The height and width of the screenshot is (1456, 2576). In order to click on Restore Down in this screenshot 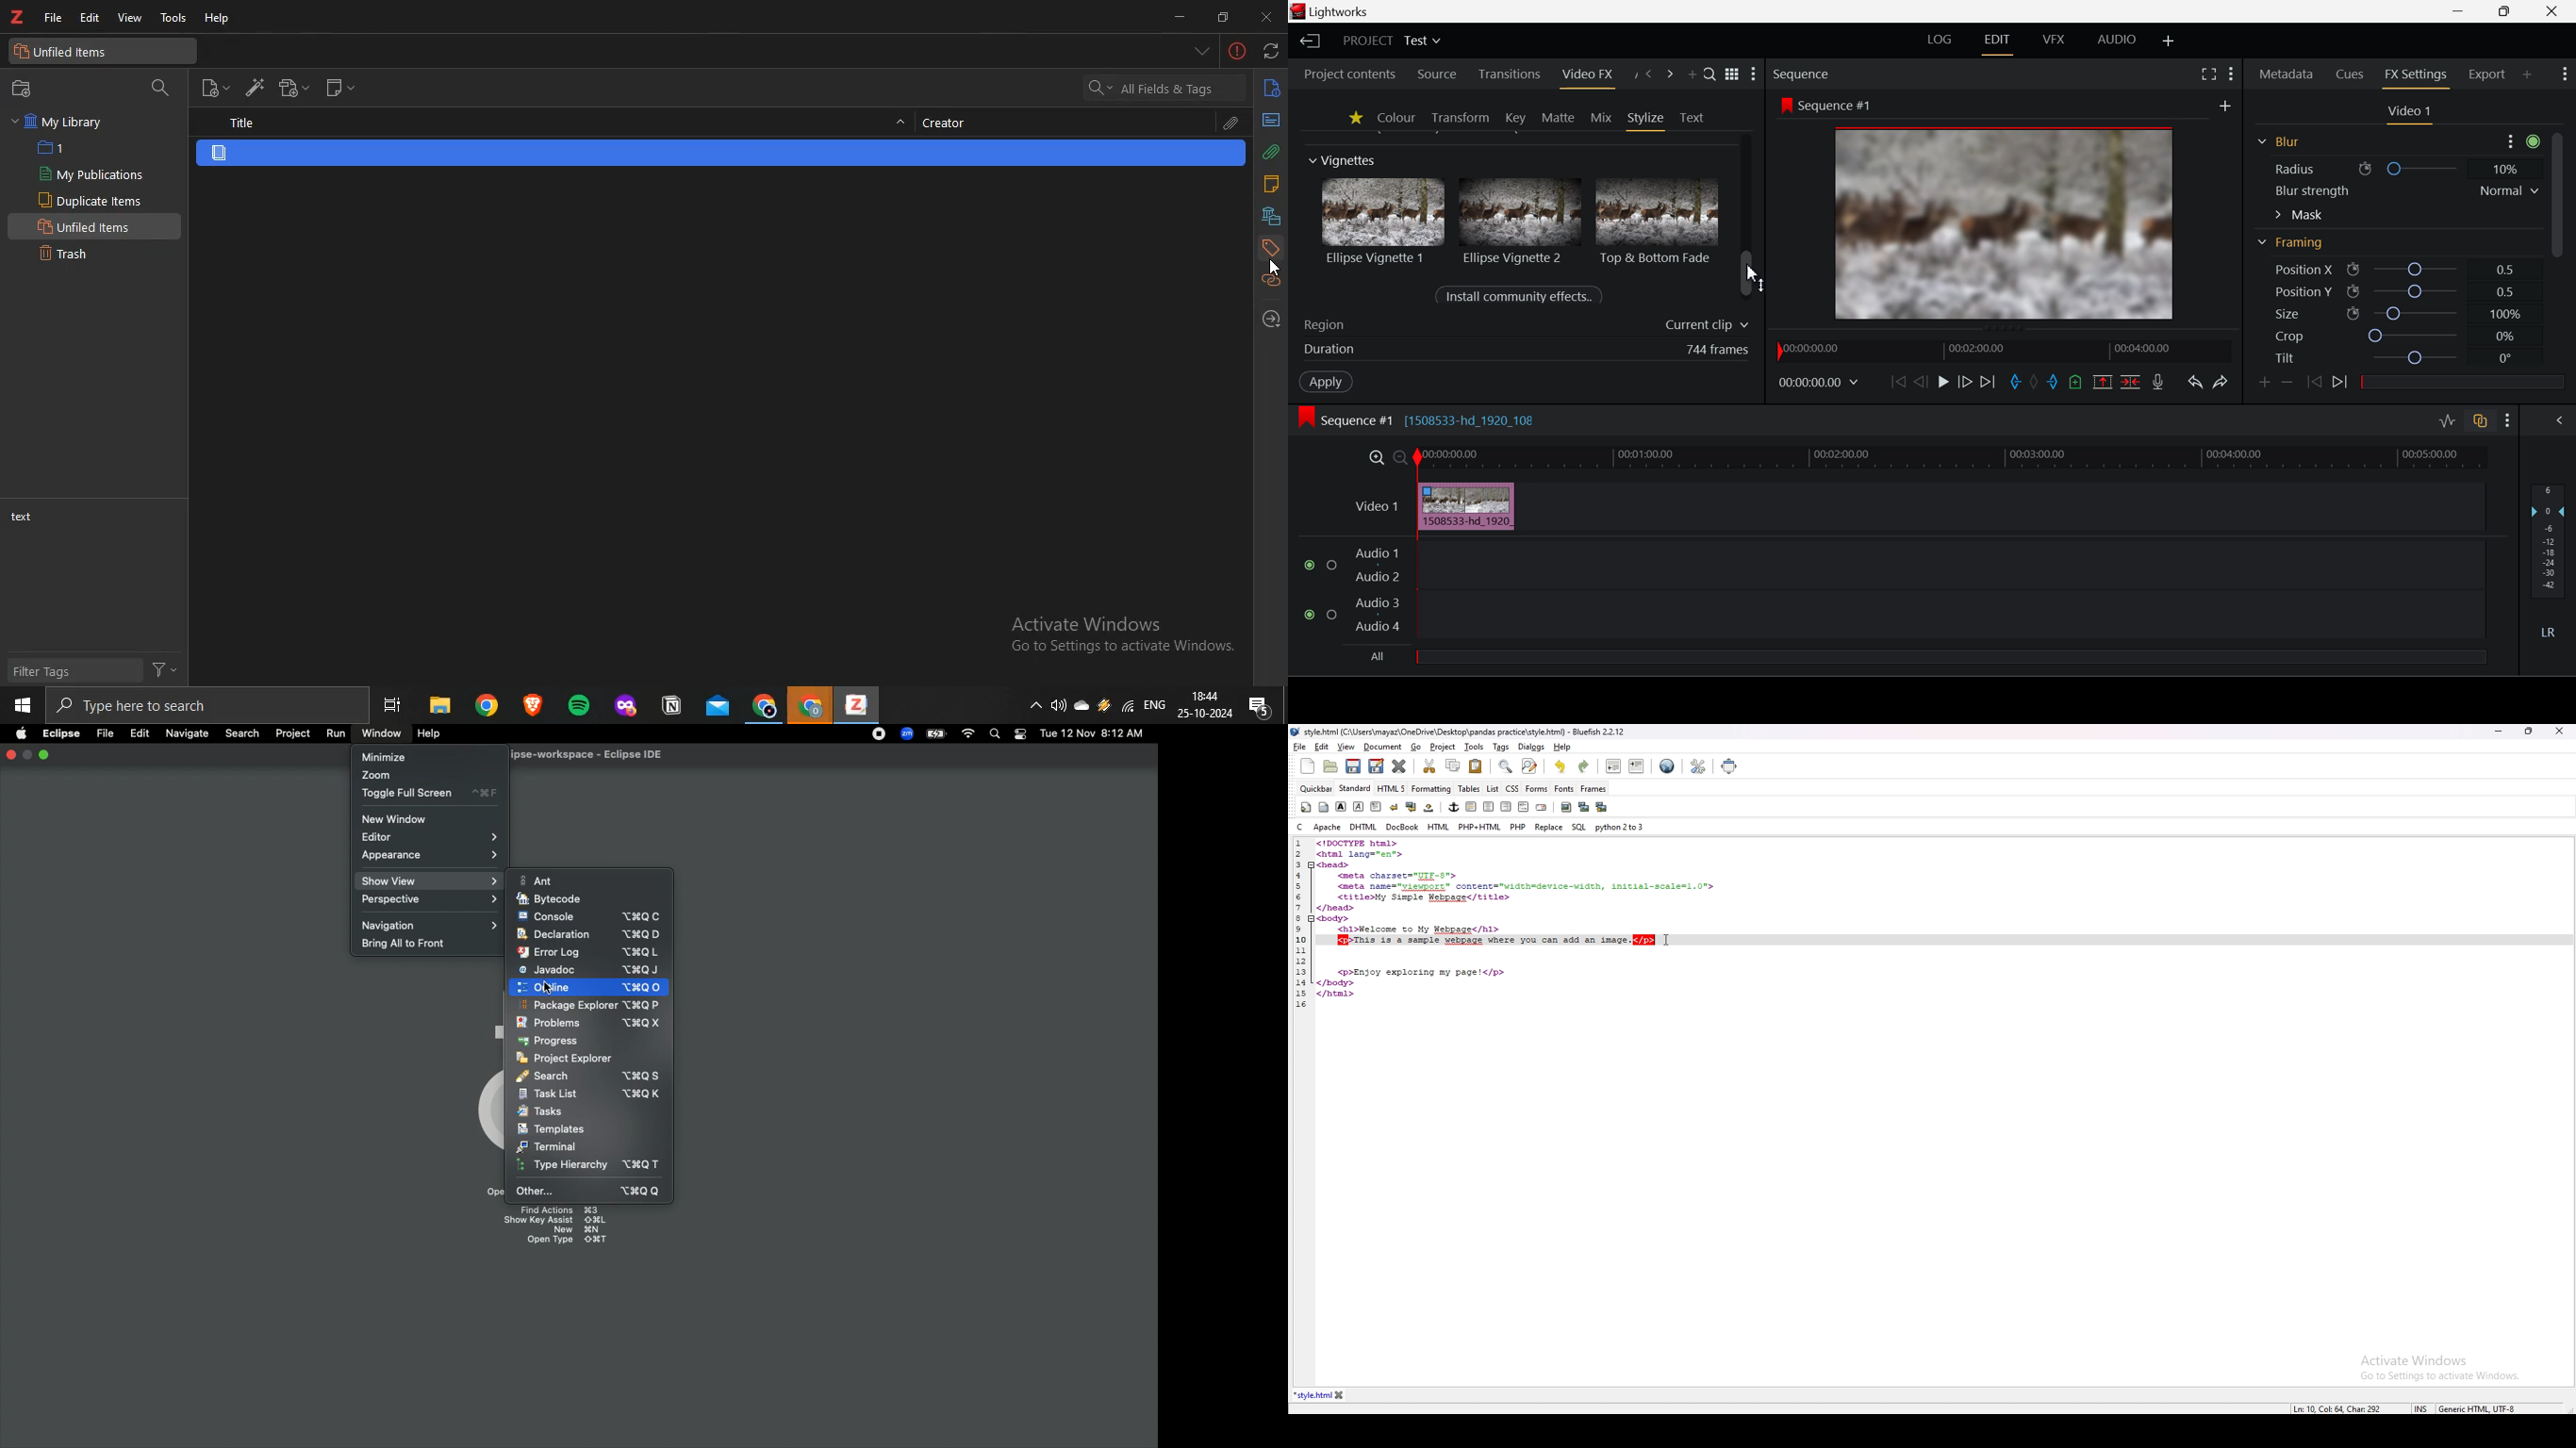, I will do `click(2462, 11)`.